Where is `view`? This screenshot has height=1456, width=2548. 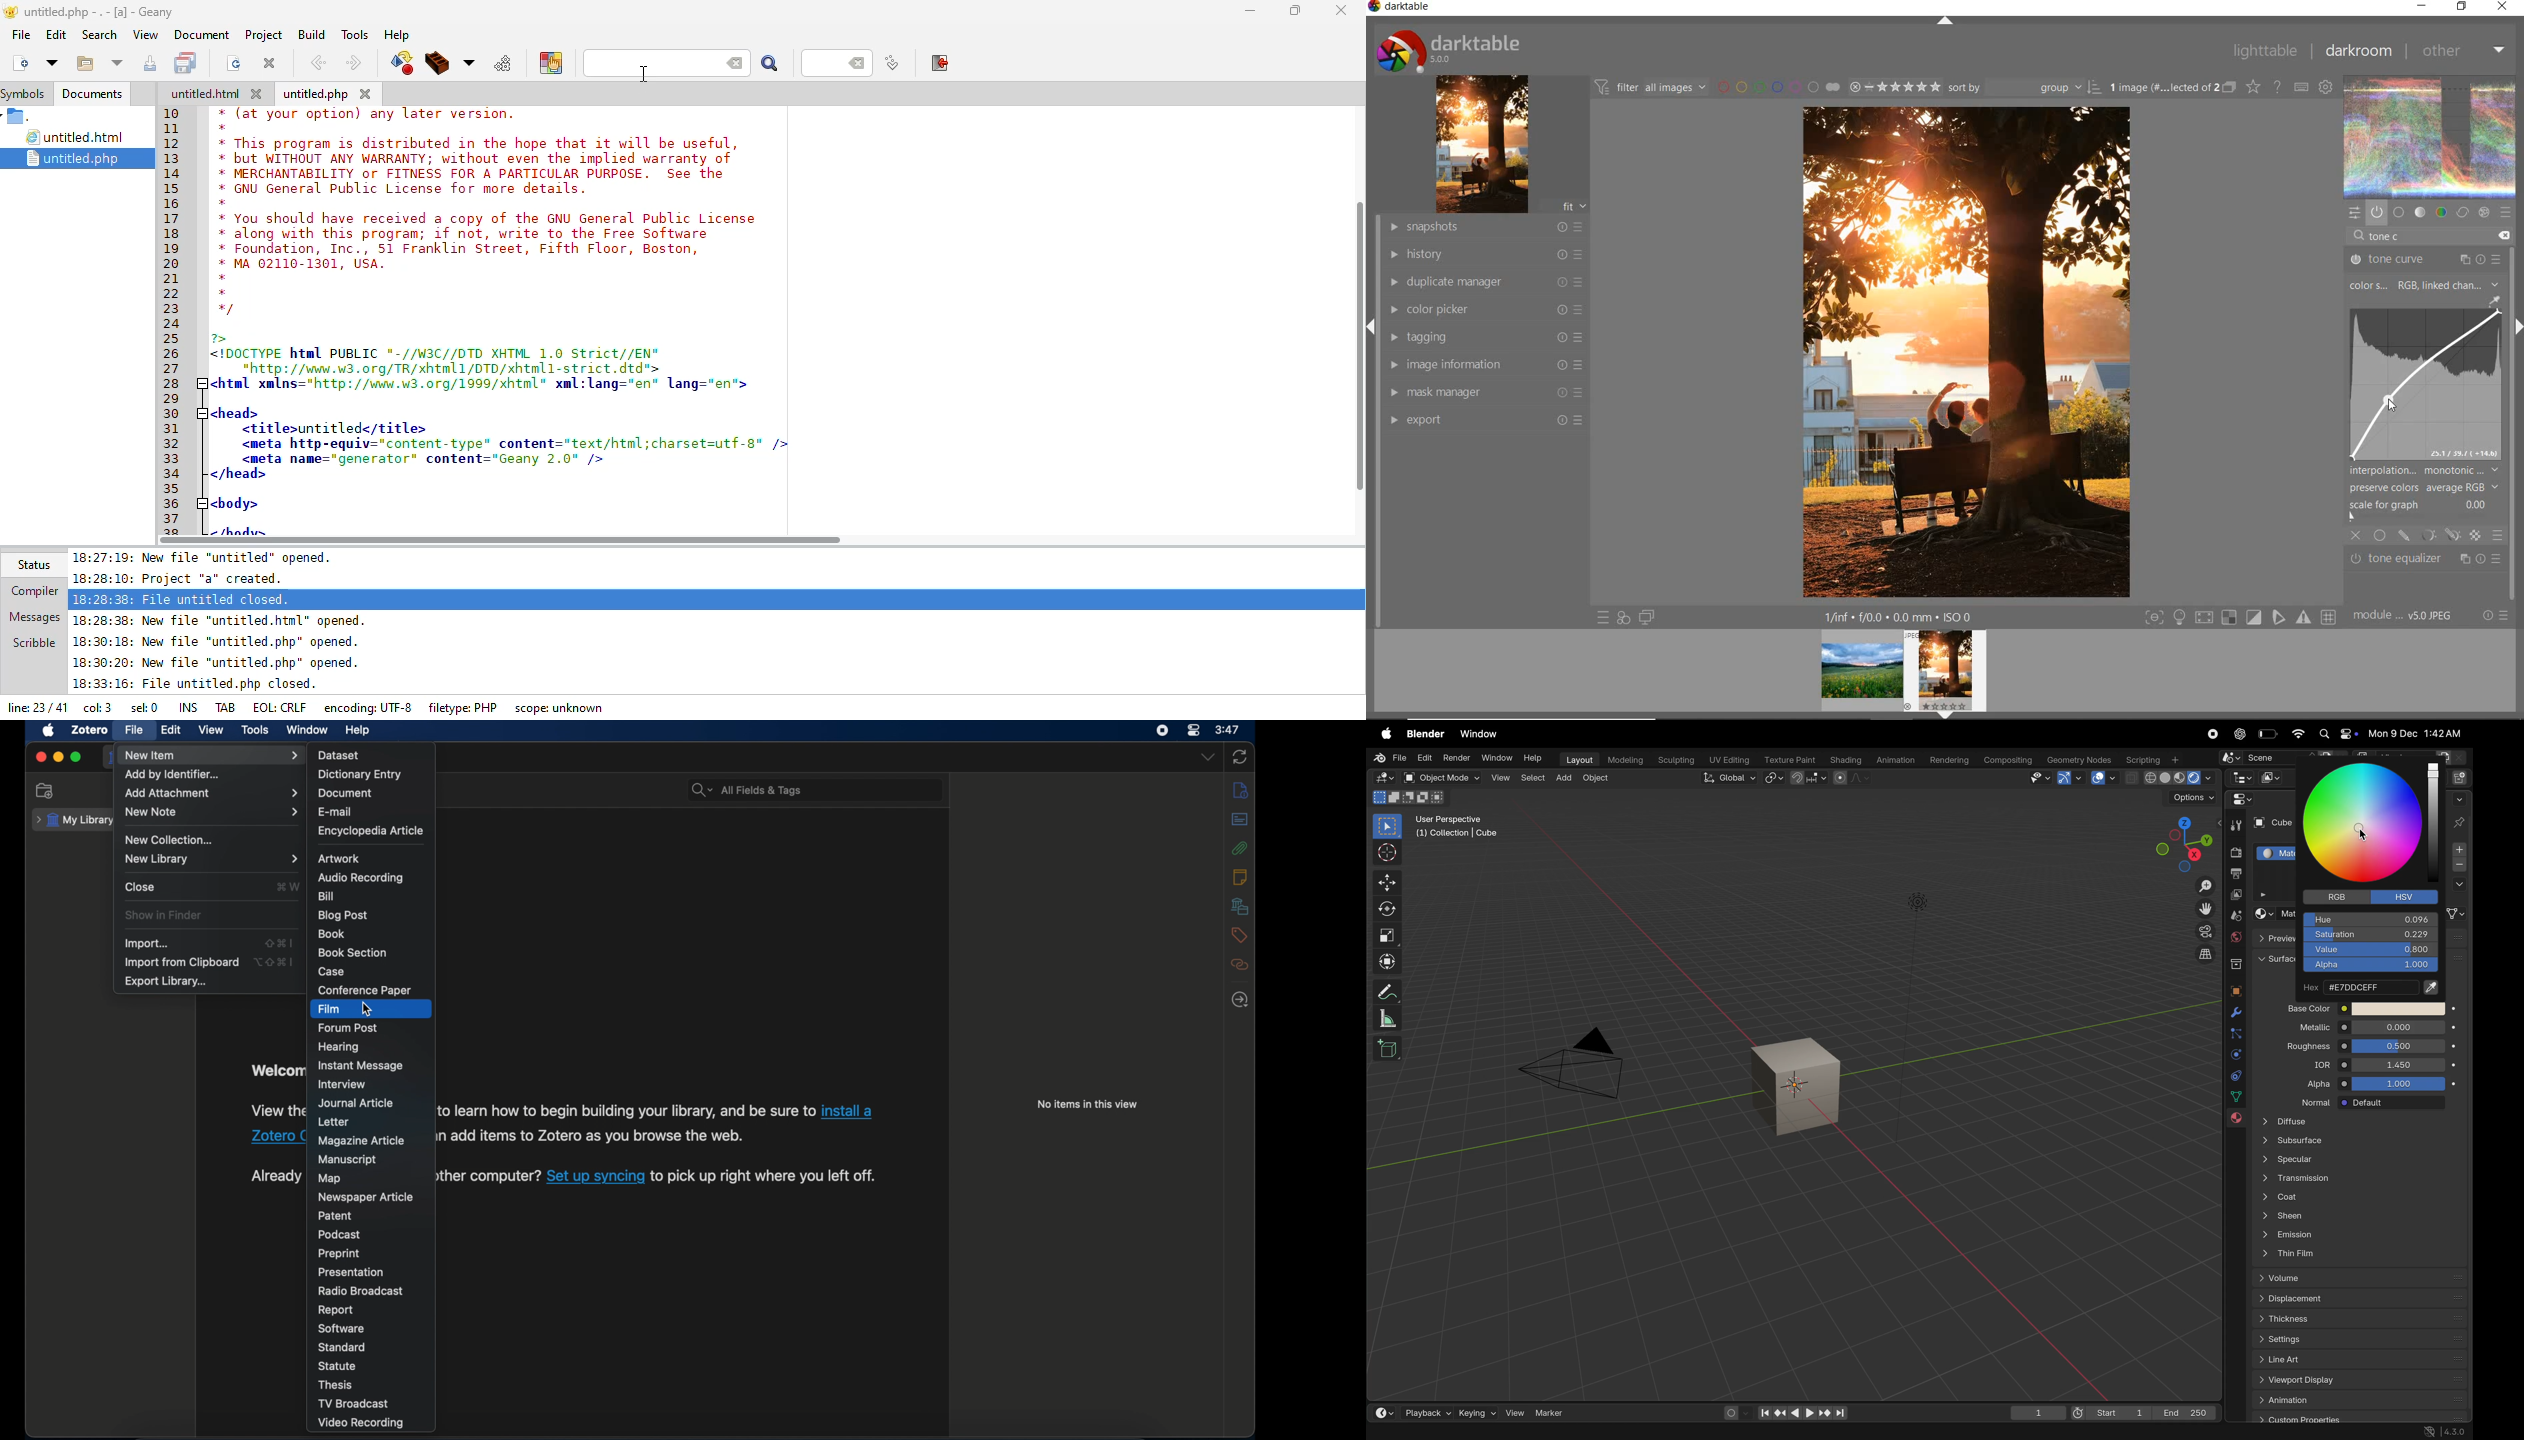 view is located at coordinates (212, 730).